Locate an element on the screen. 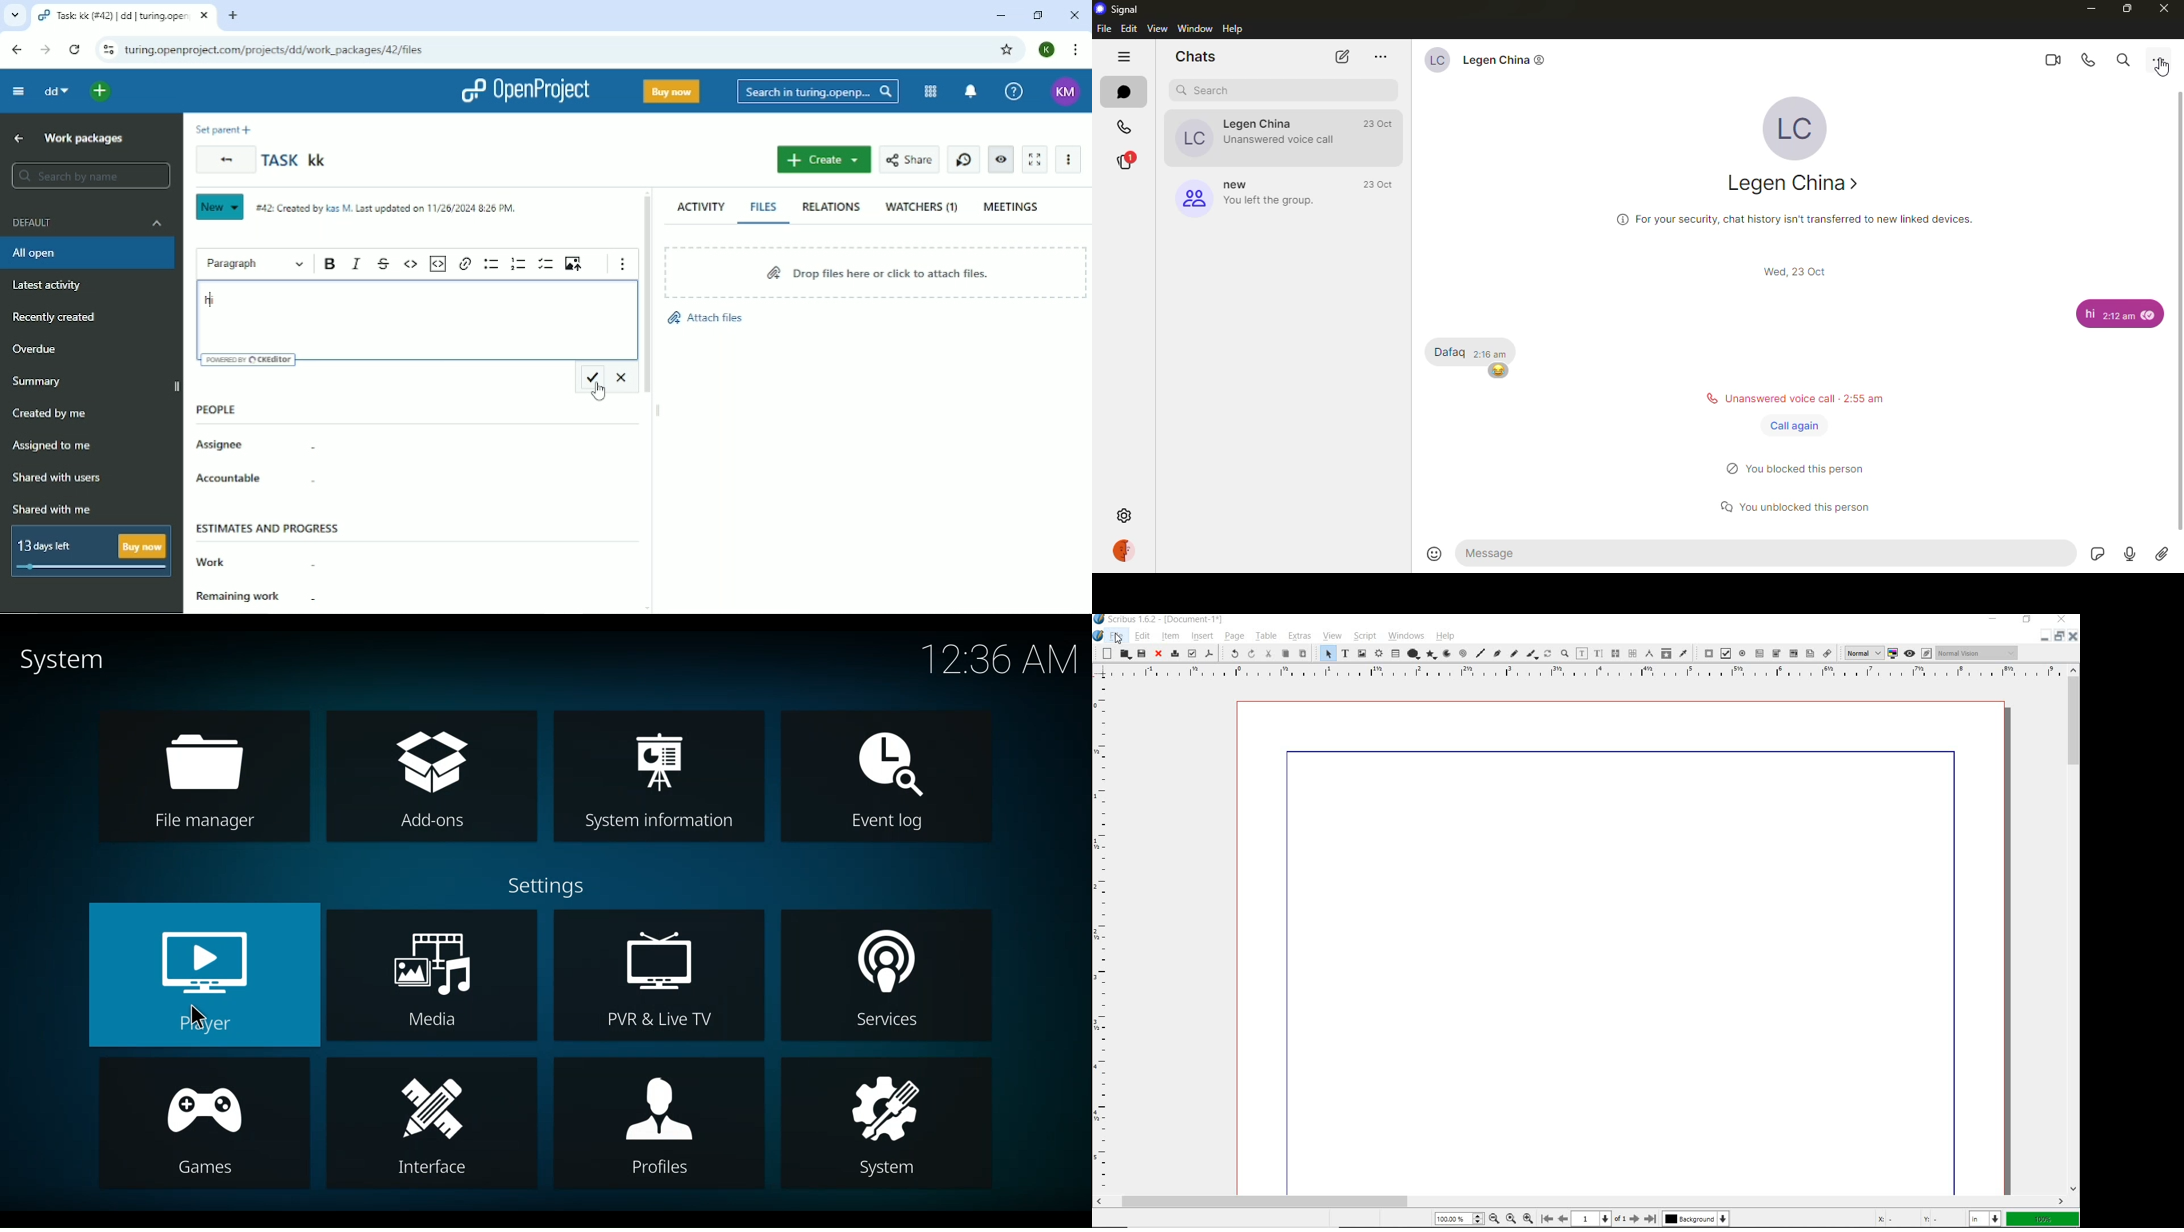  arc is located at coordinates (1449, 653).